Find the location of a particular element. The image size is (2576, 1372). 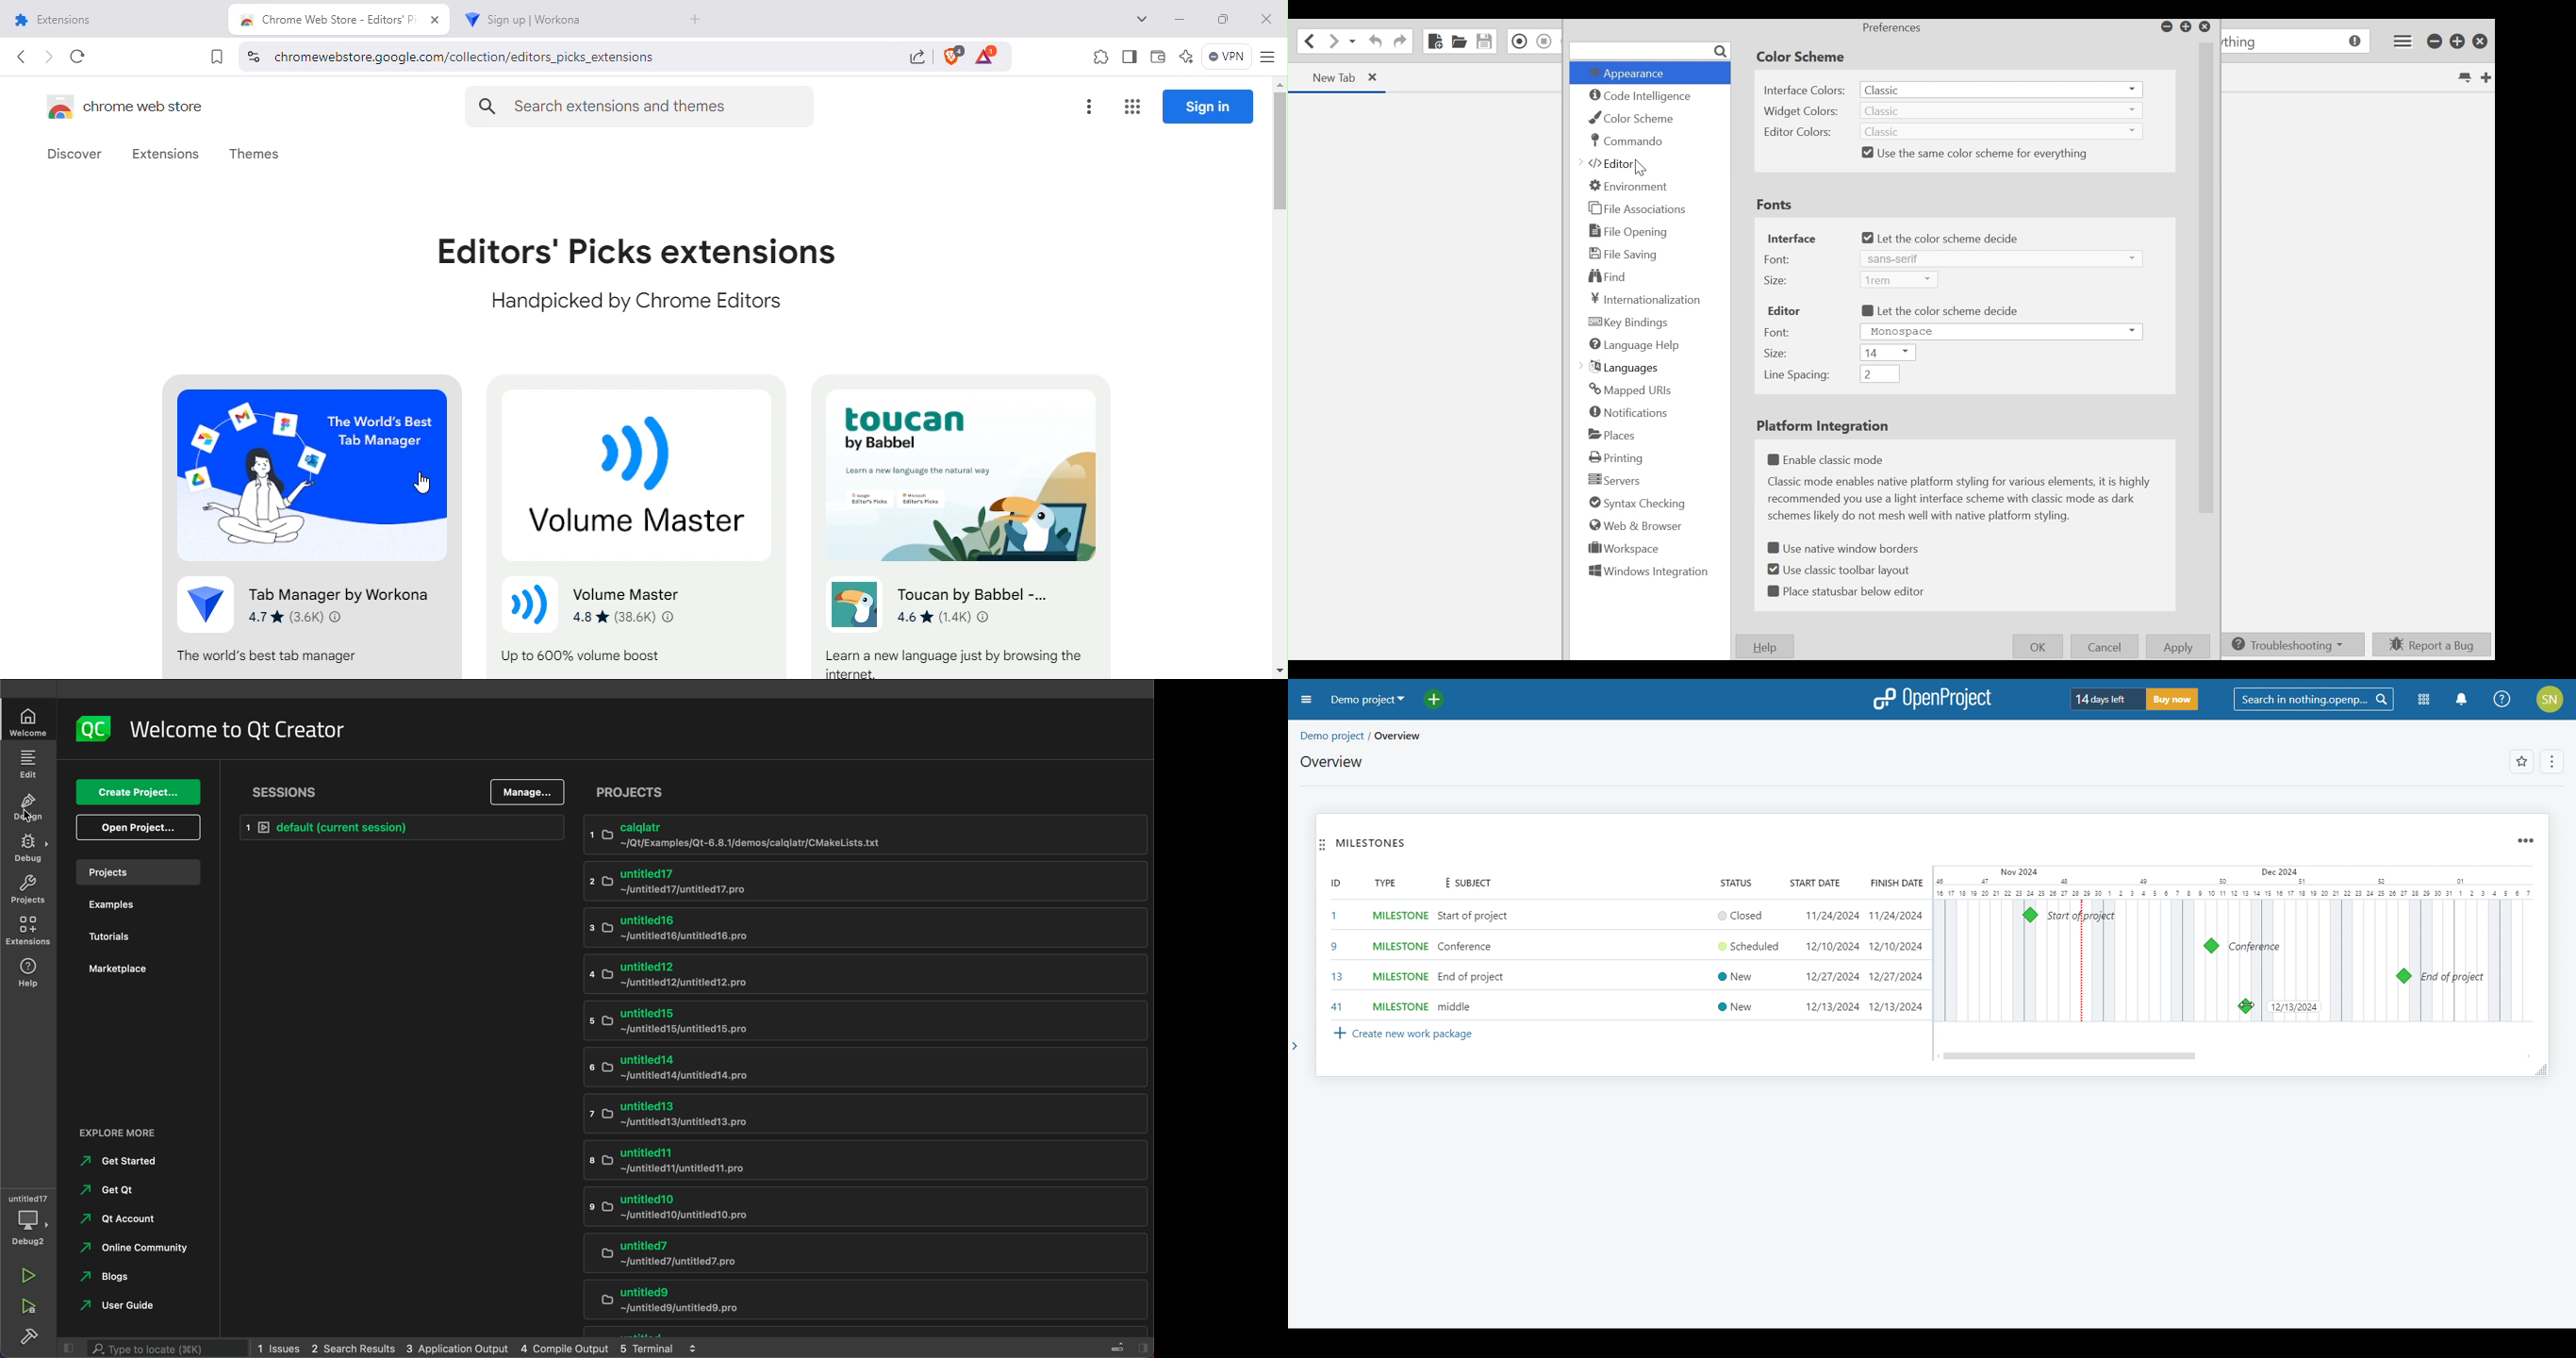

Brave Firewall + VPN is located at coordinates (1226, 58).